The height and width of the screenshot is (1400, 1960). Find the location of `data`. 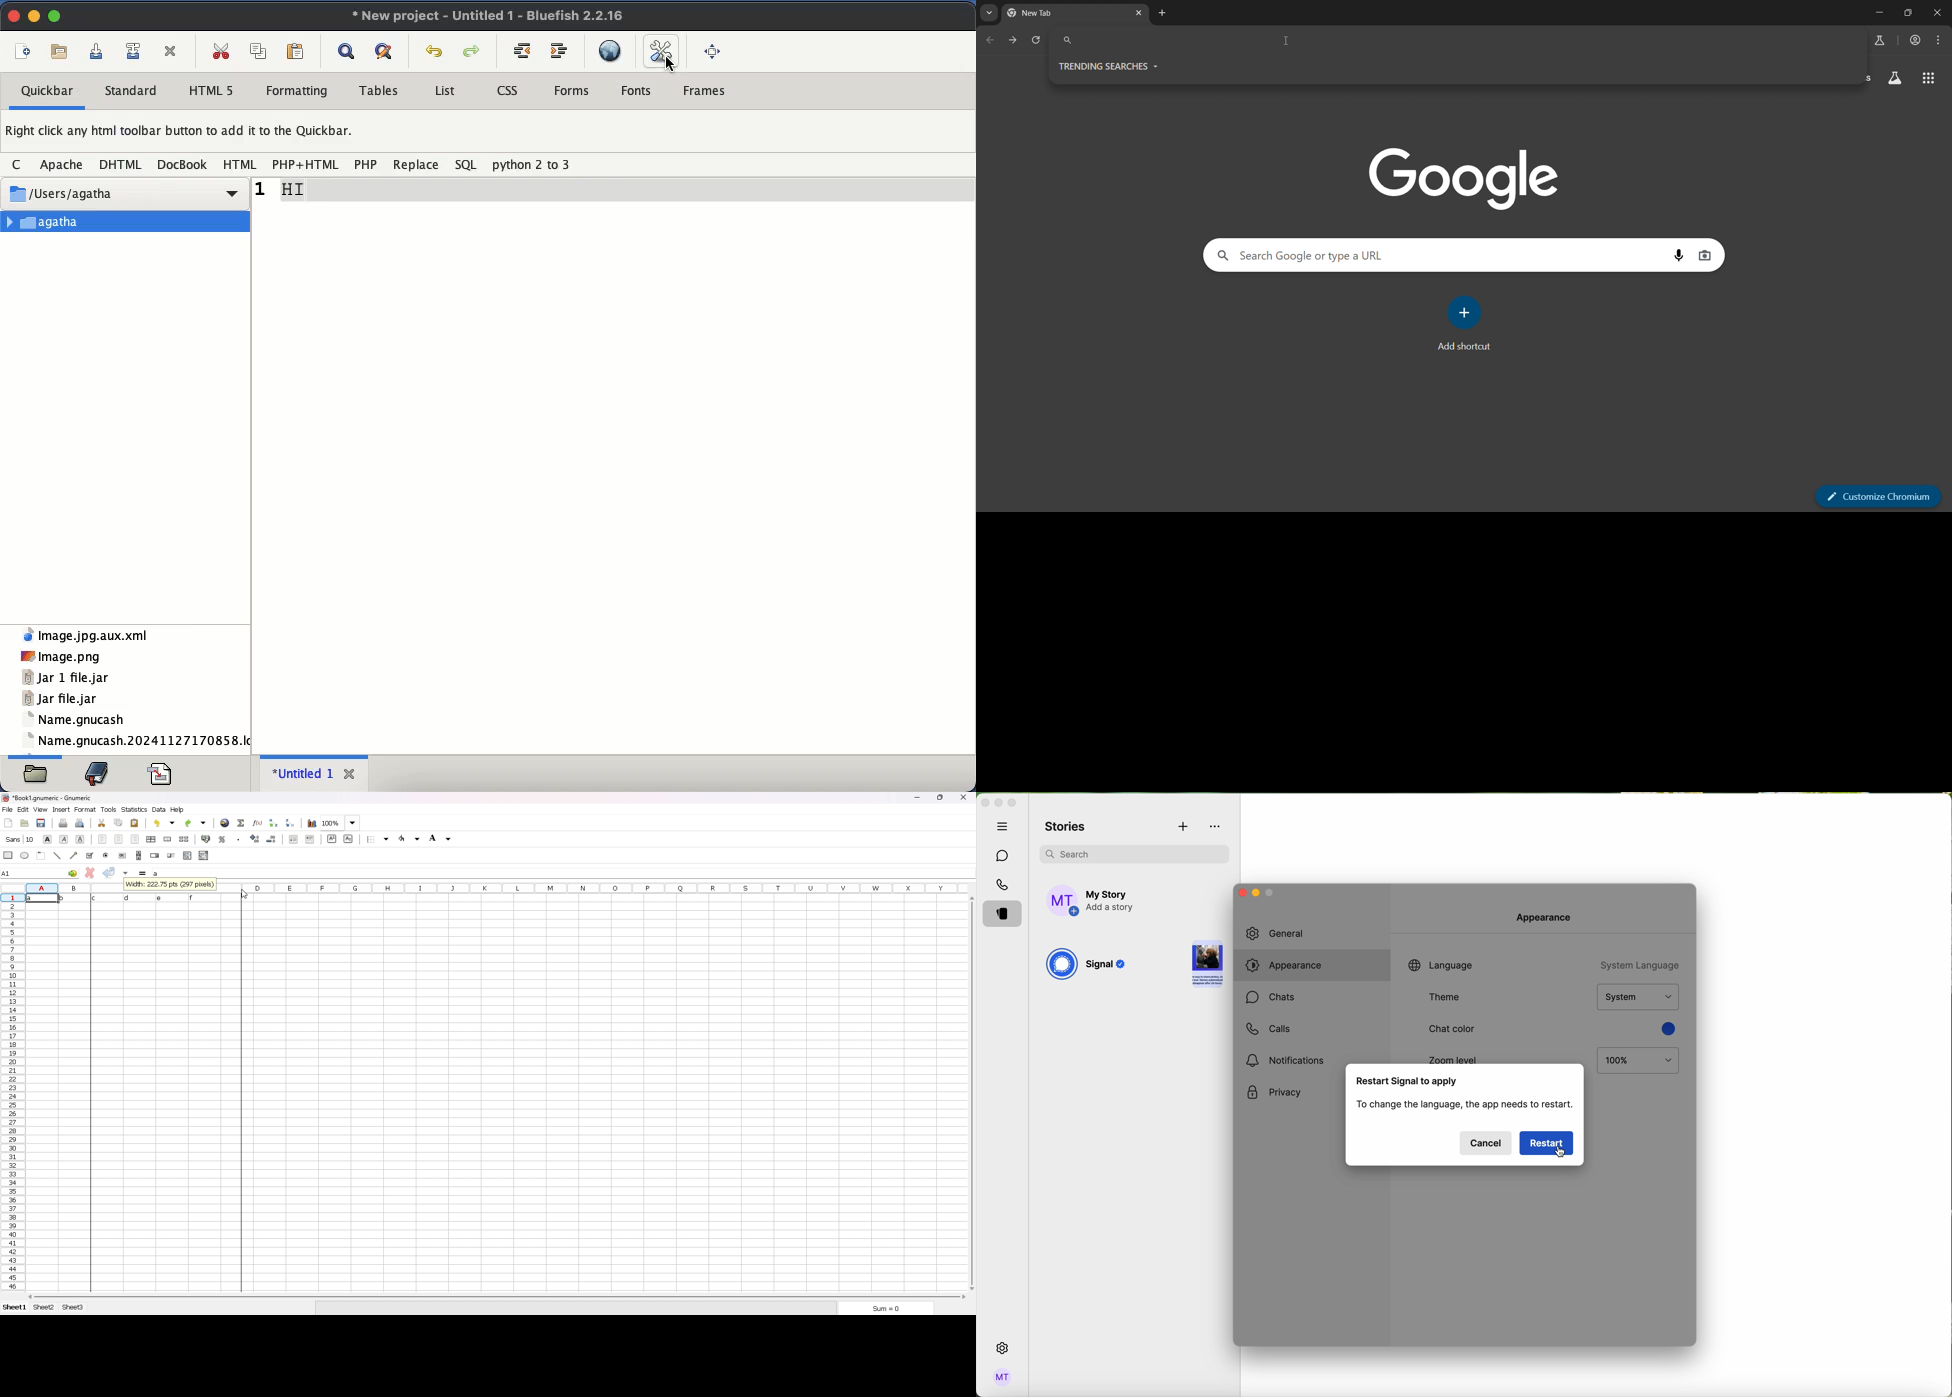

data is located at coordinates (124, 898).